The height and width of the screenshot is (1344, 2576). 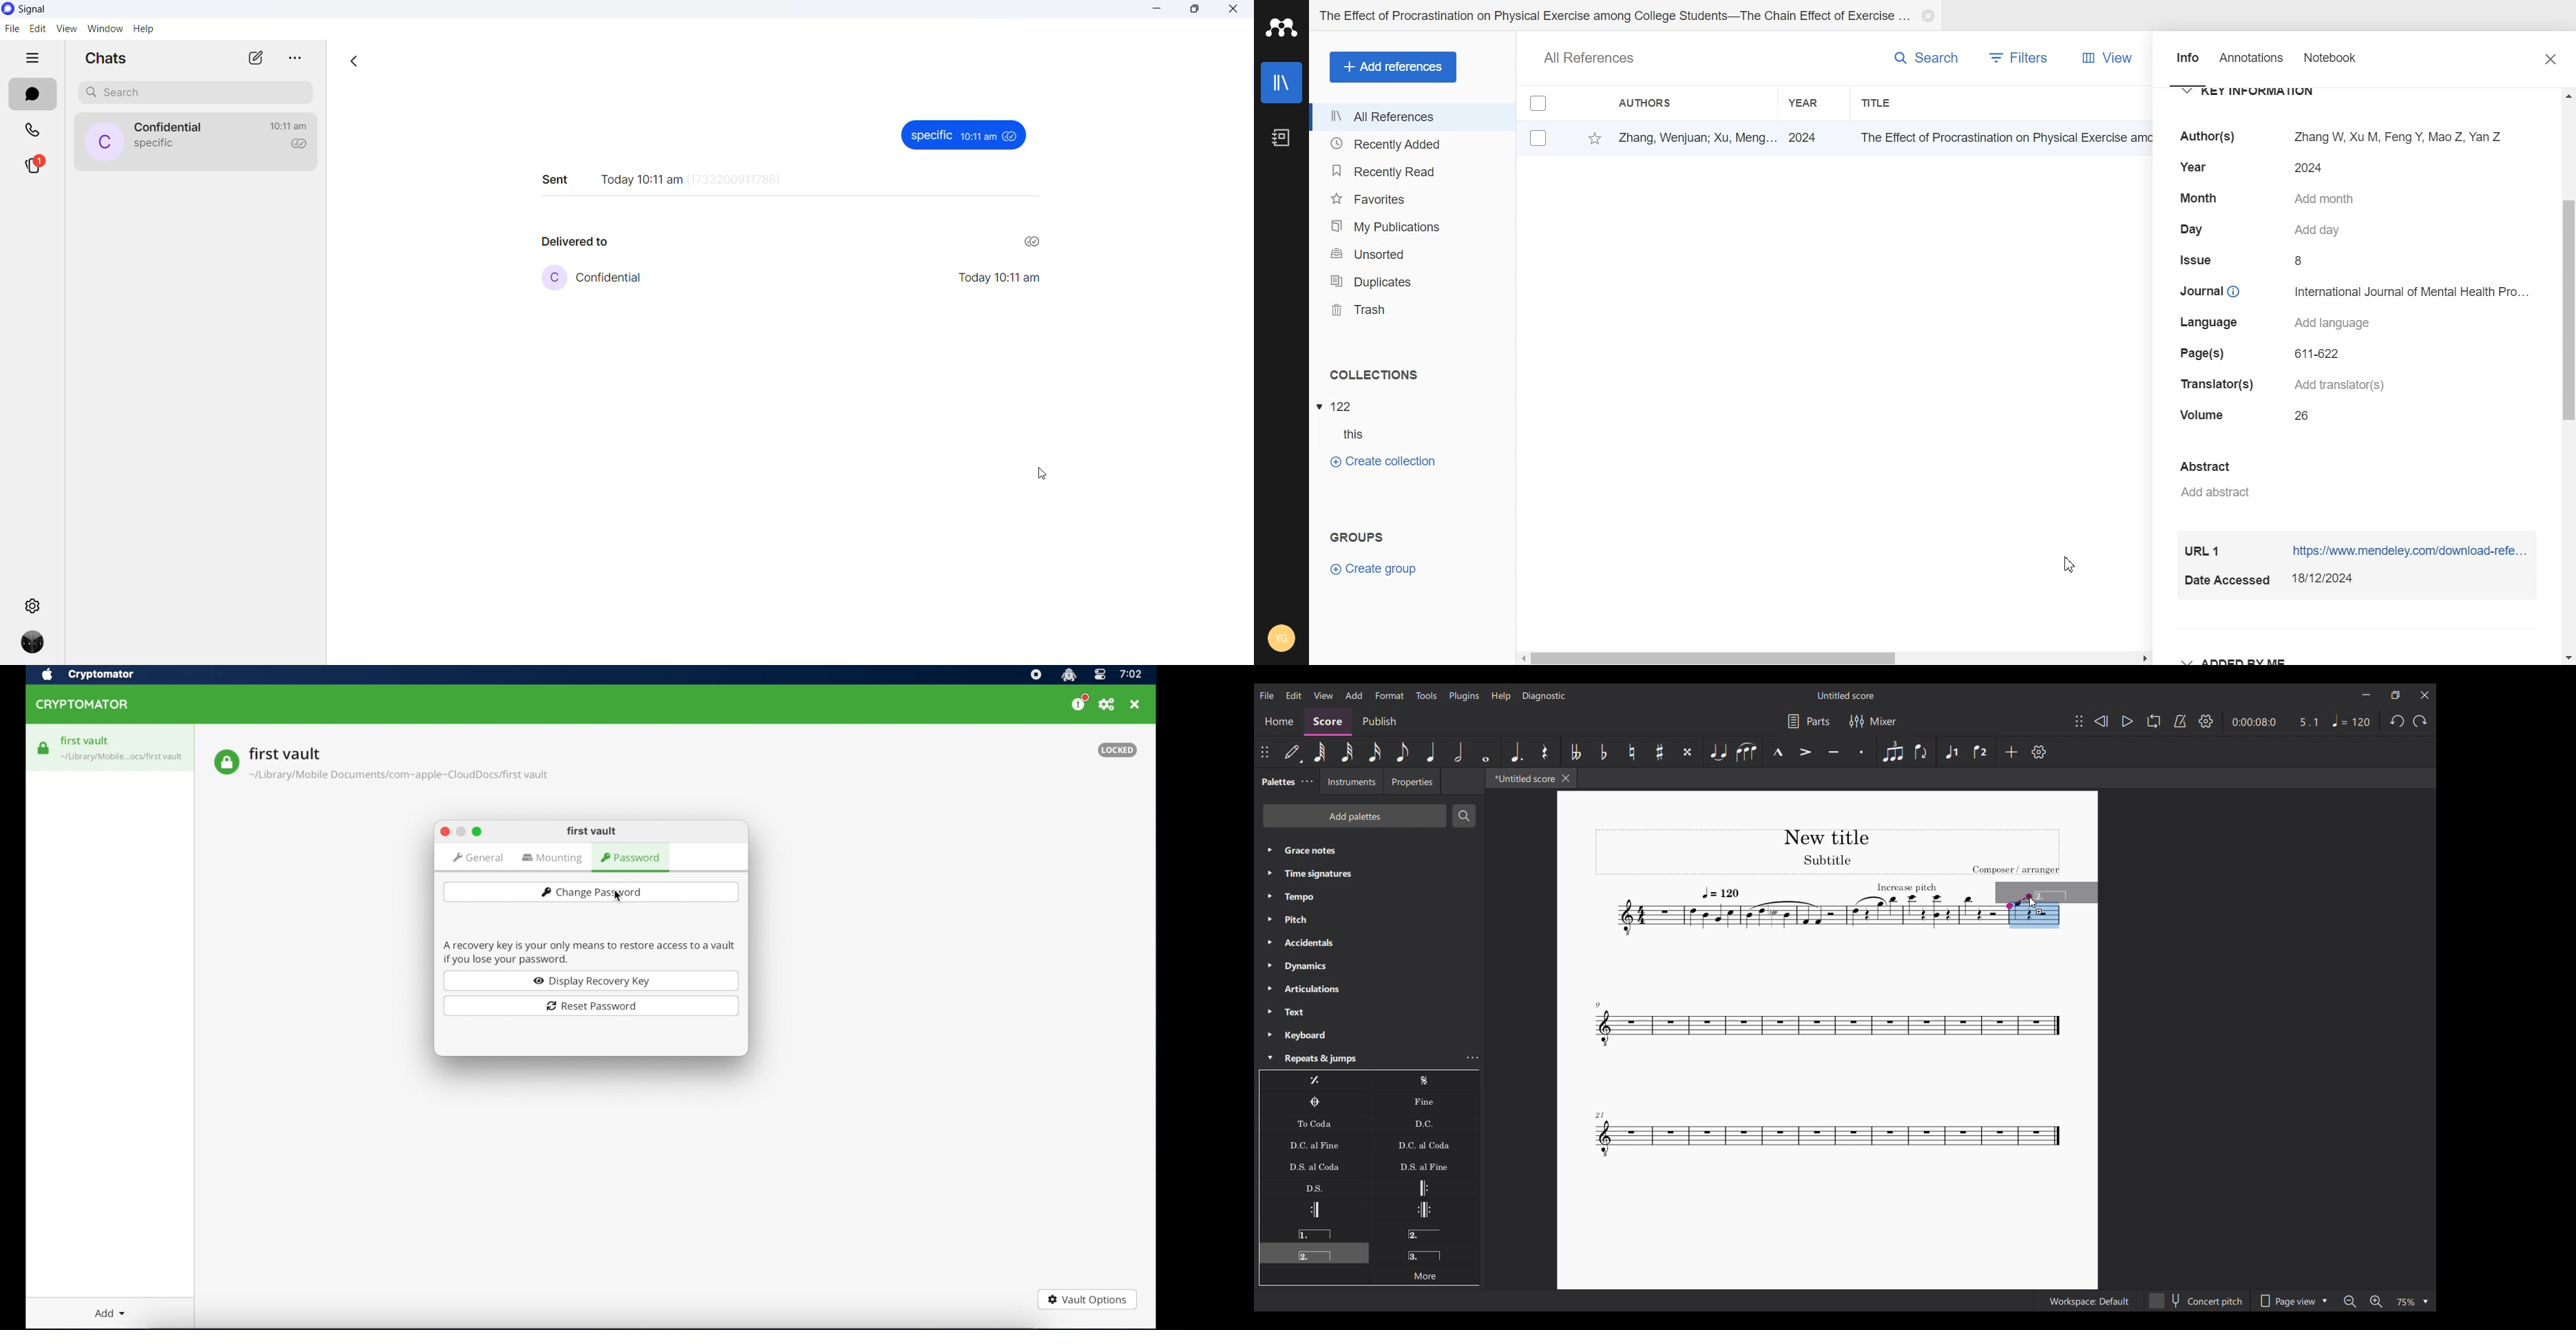 I want to click on Settings, so click(x=2039, y=752).